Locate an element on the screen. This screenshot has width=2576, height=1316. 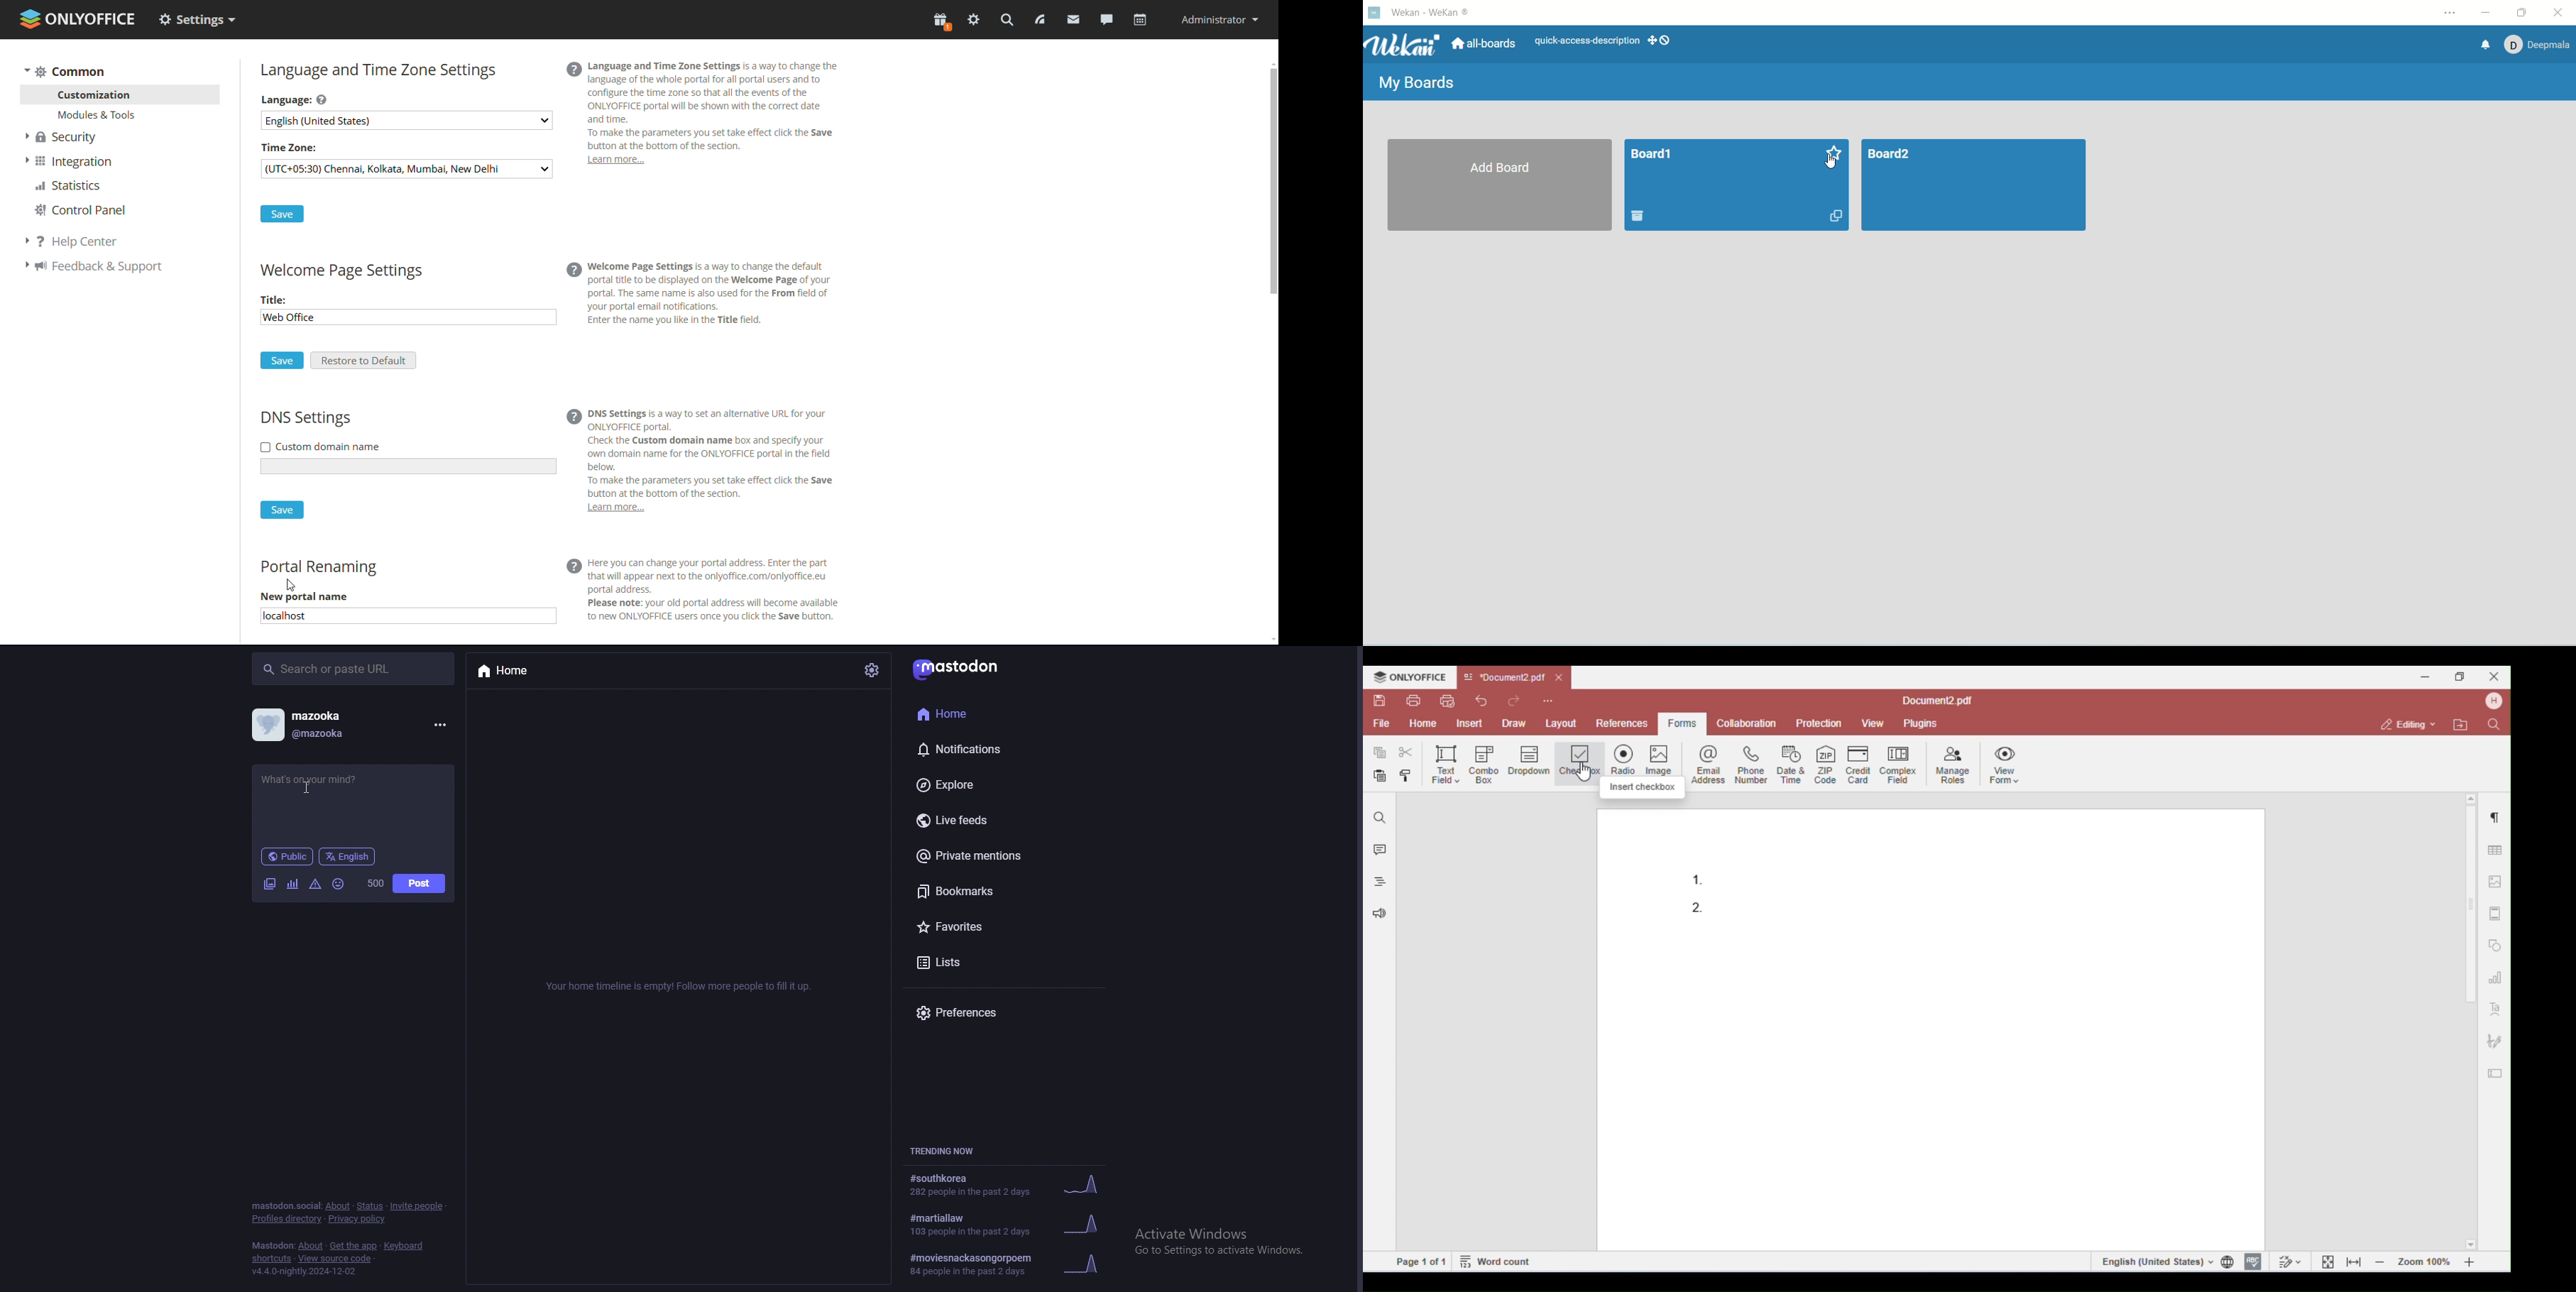
warning is located at coordinates (316, 885).